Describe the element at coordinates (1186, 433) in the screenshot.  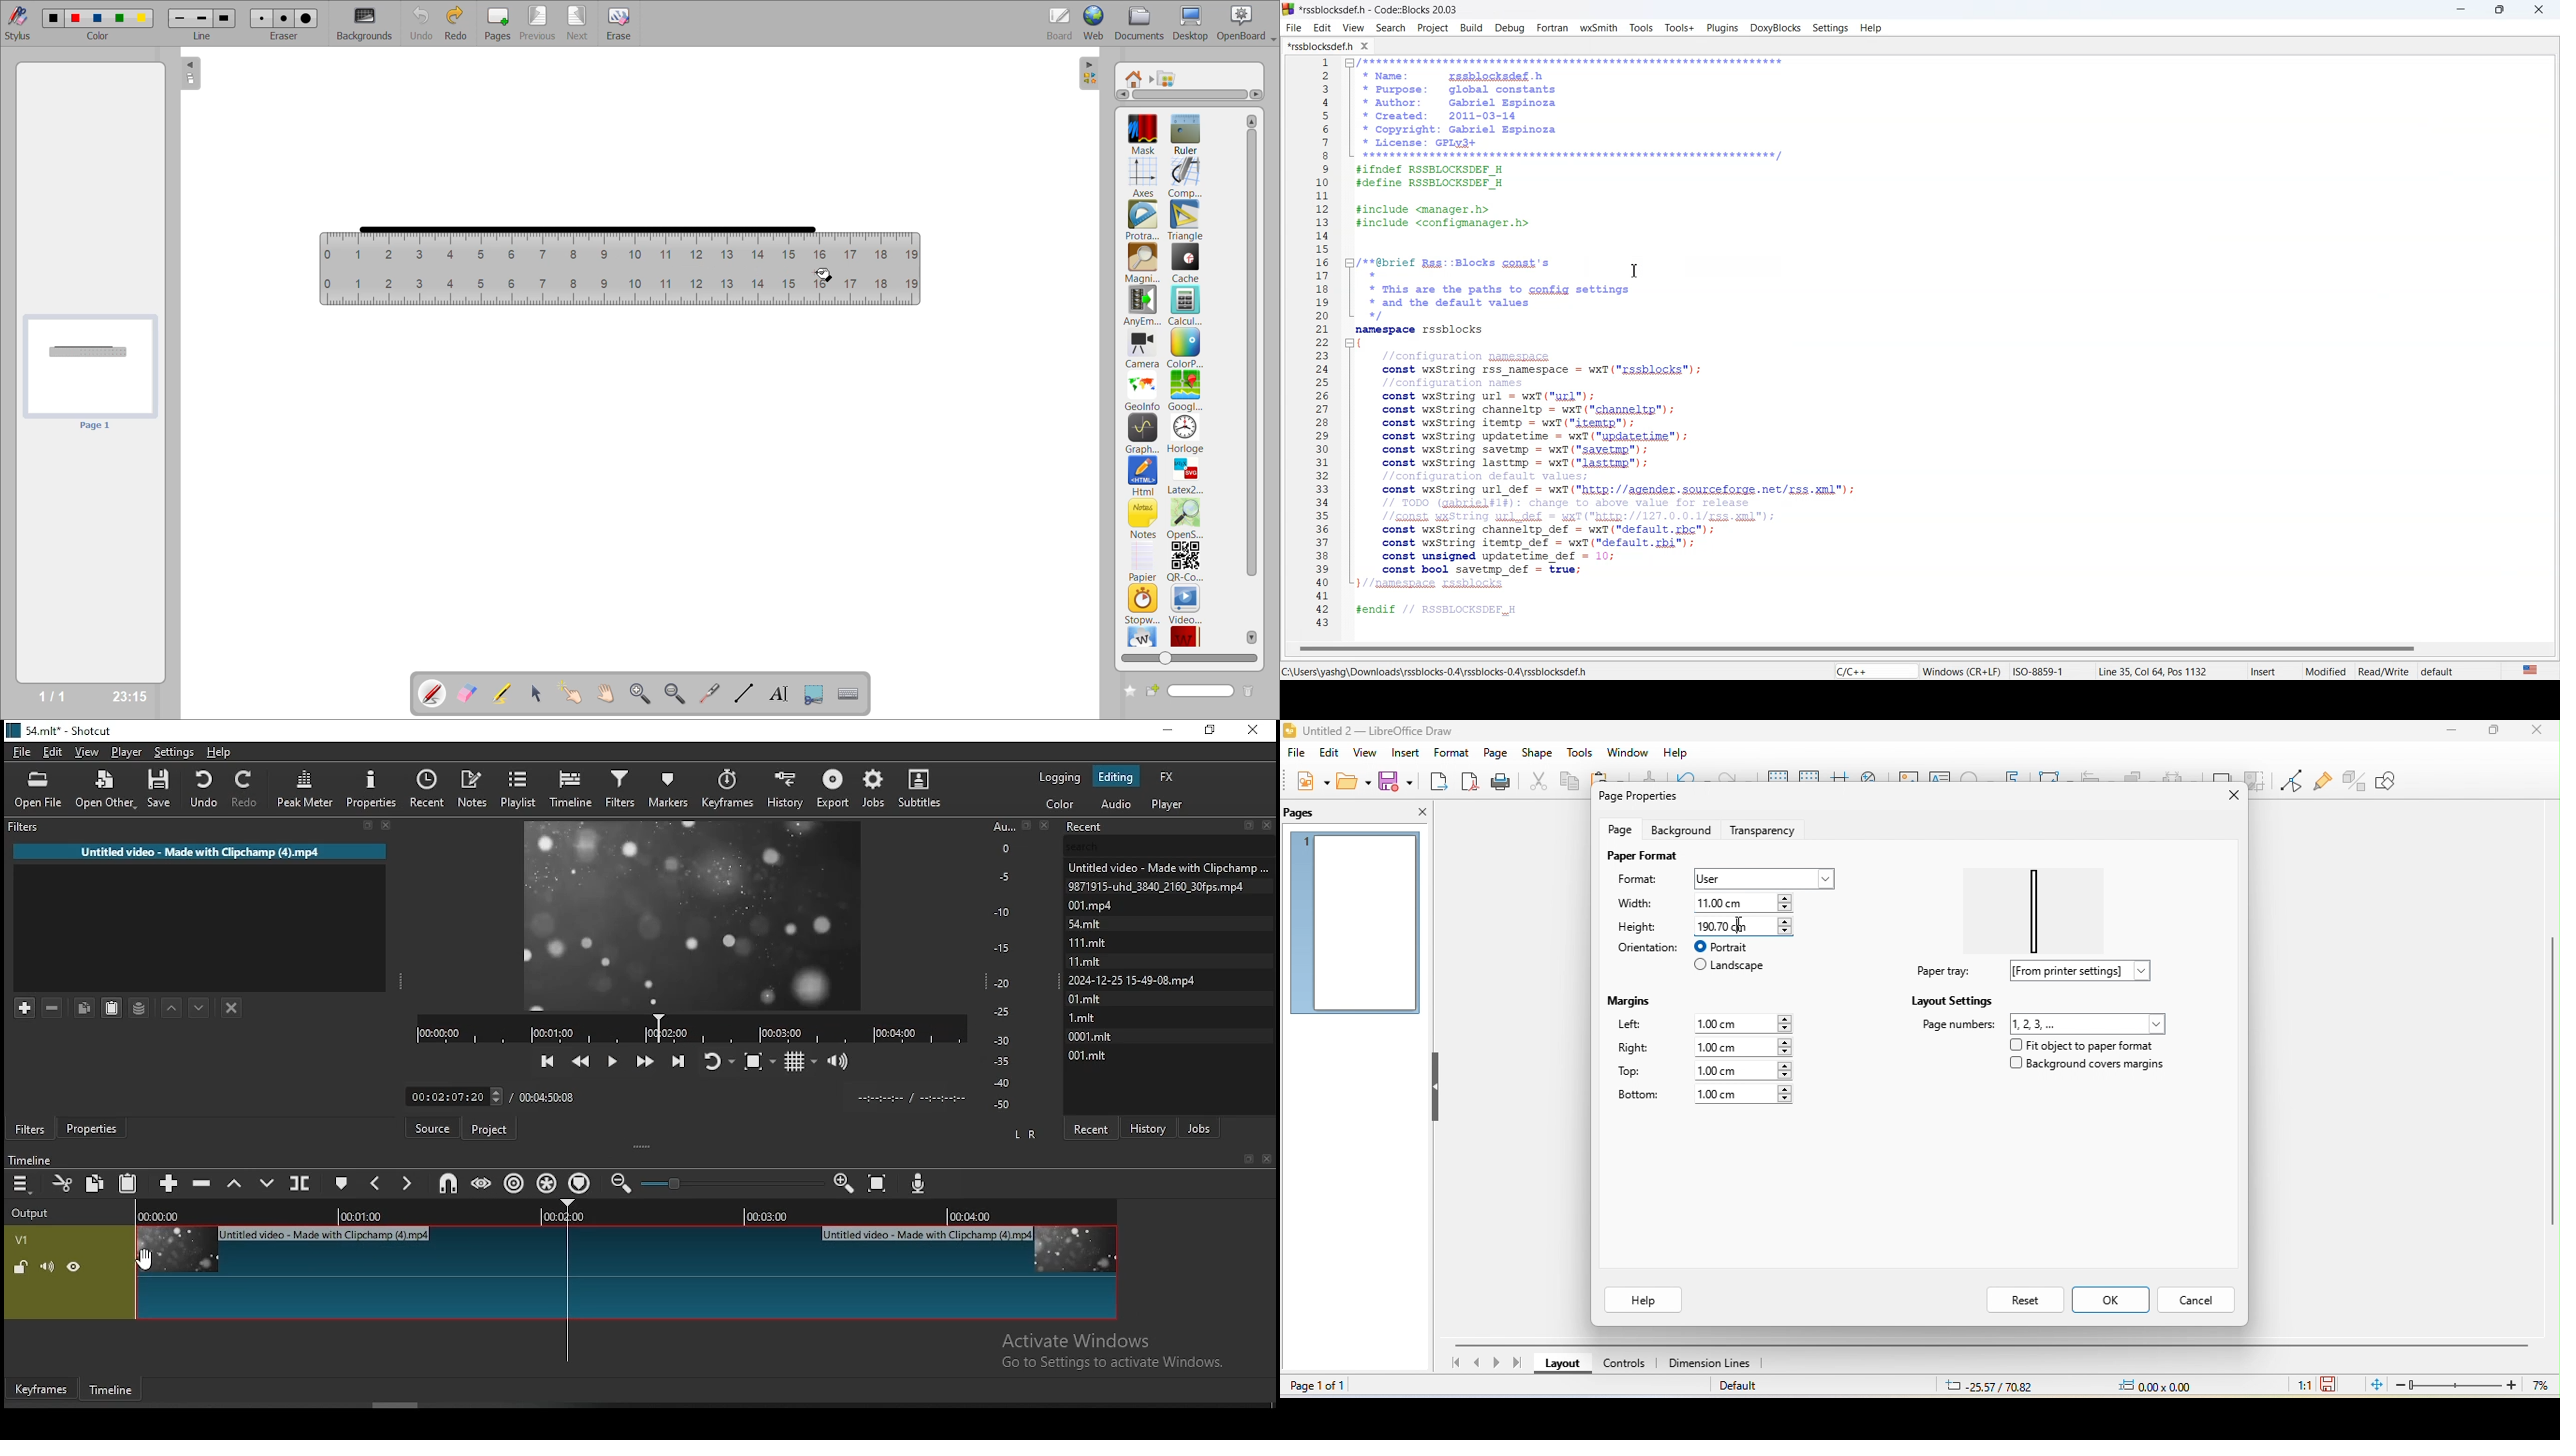
I see `horloge` at that location.